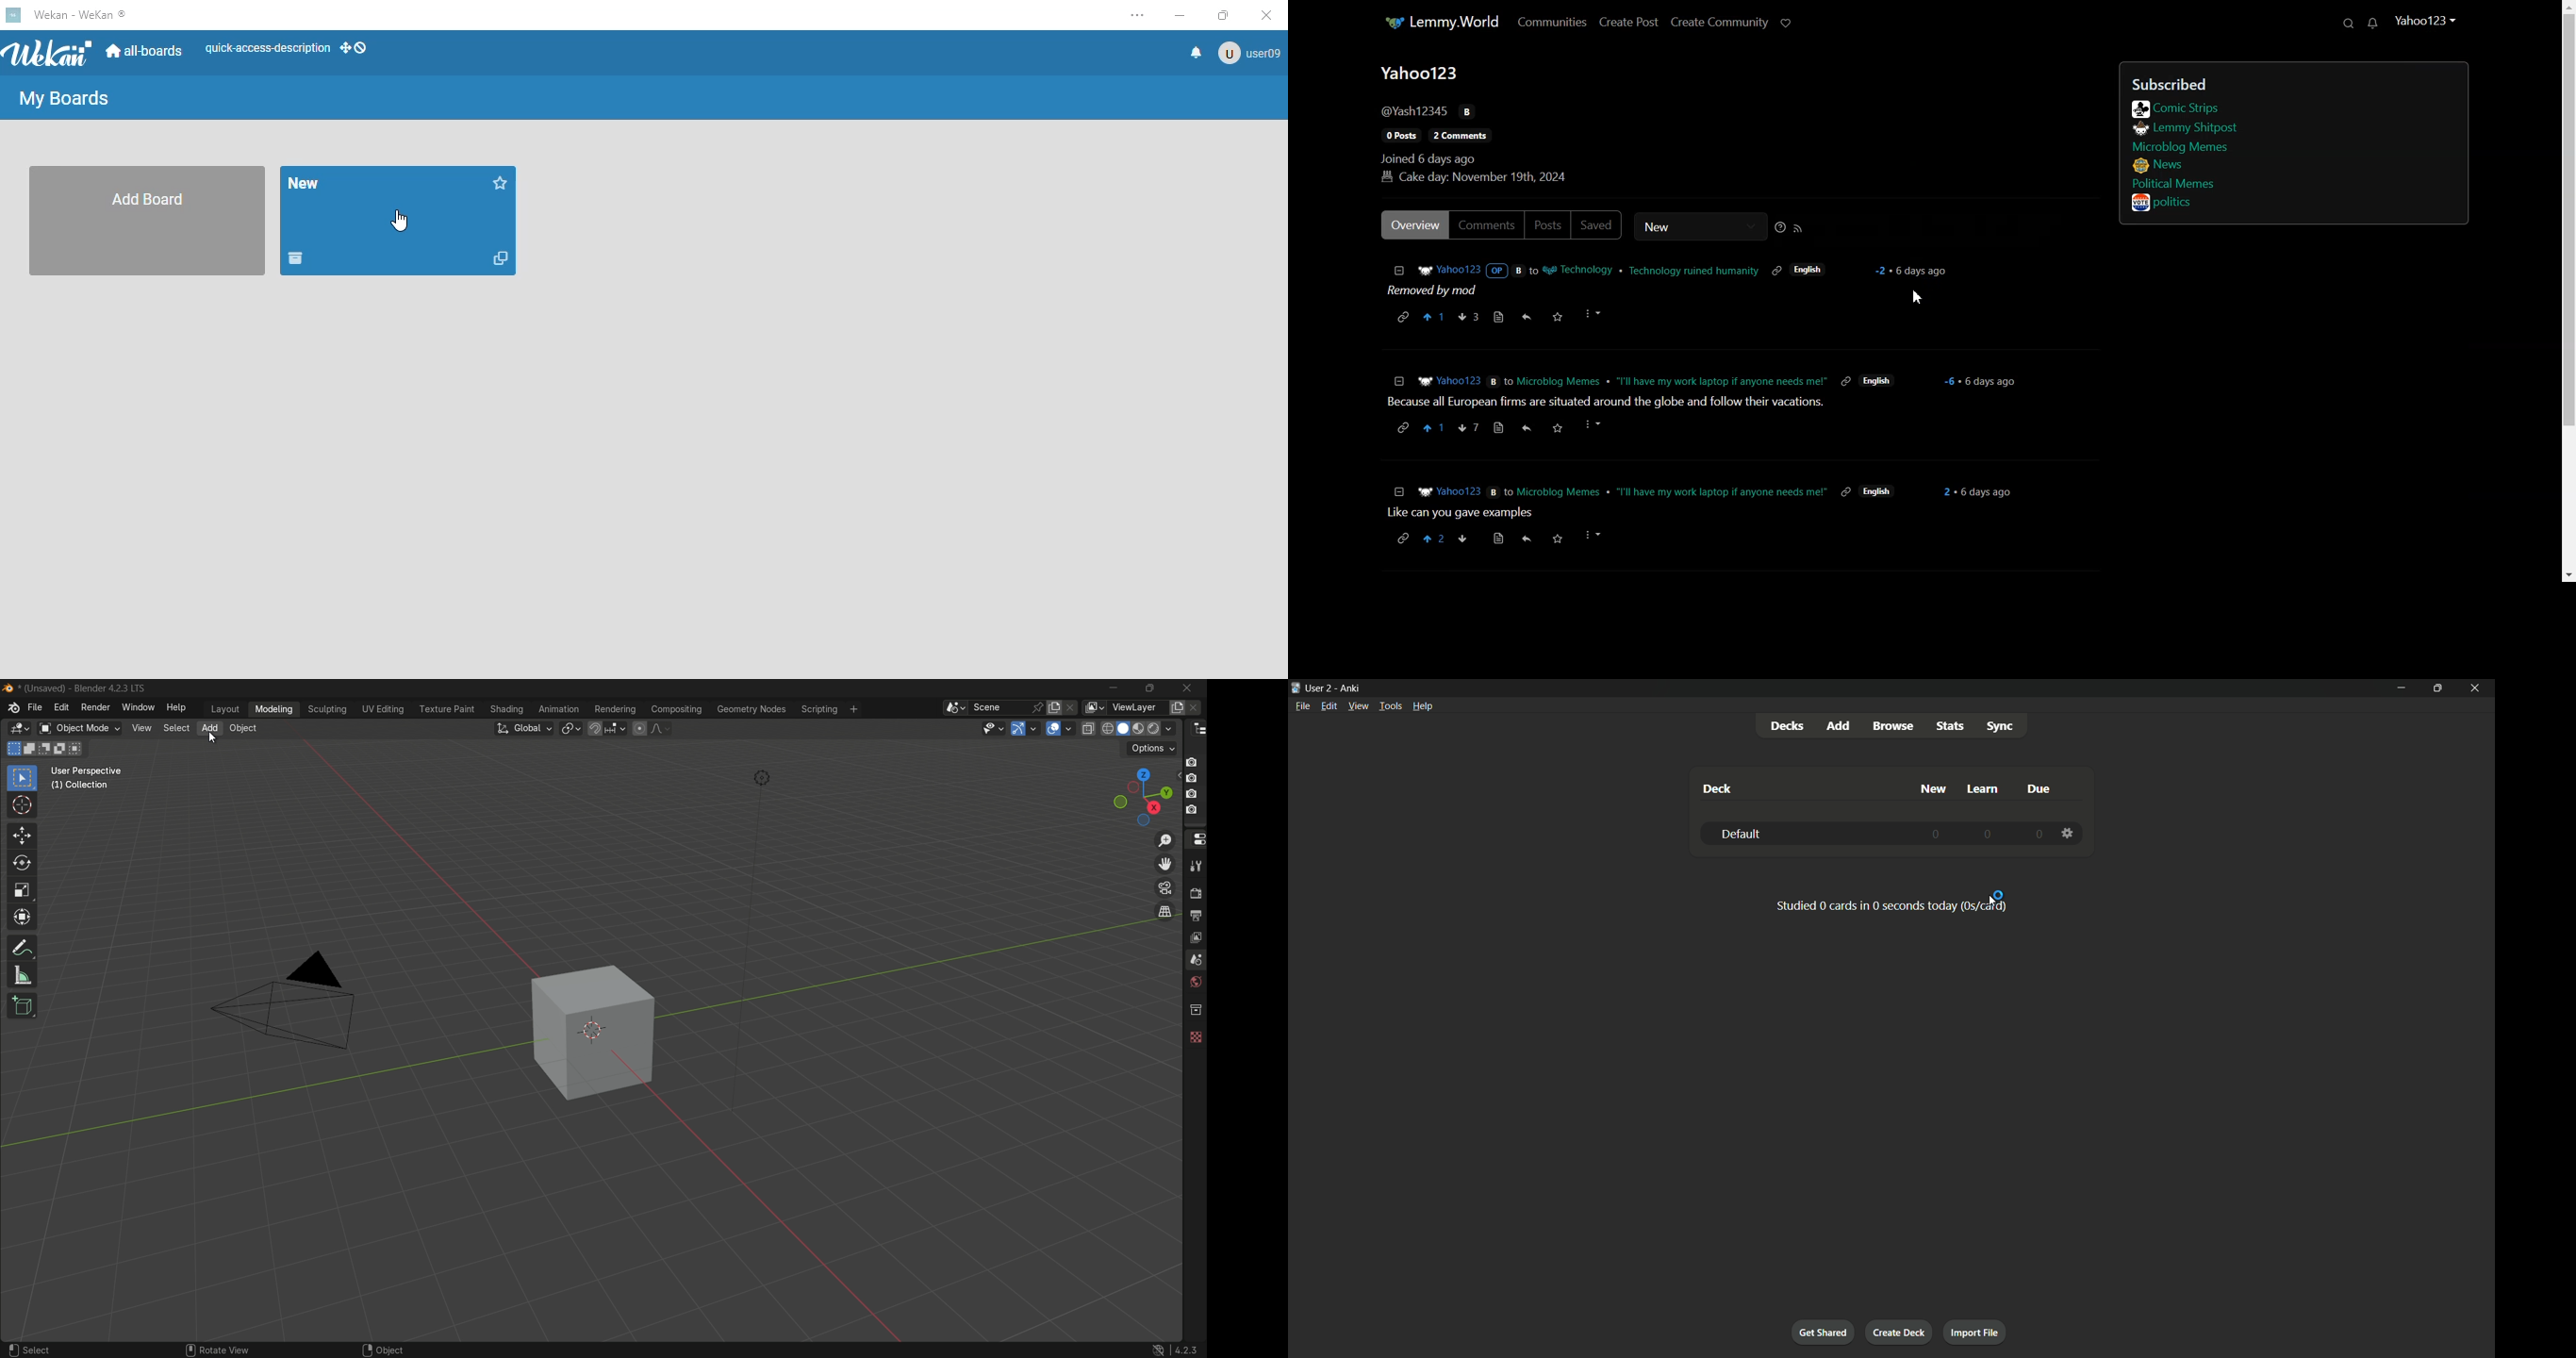 Image resolution: width=2576 pixels, height=1372 pixels. I want to click on yahoo123, so click(2427, 22).